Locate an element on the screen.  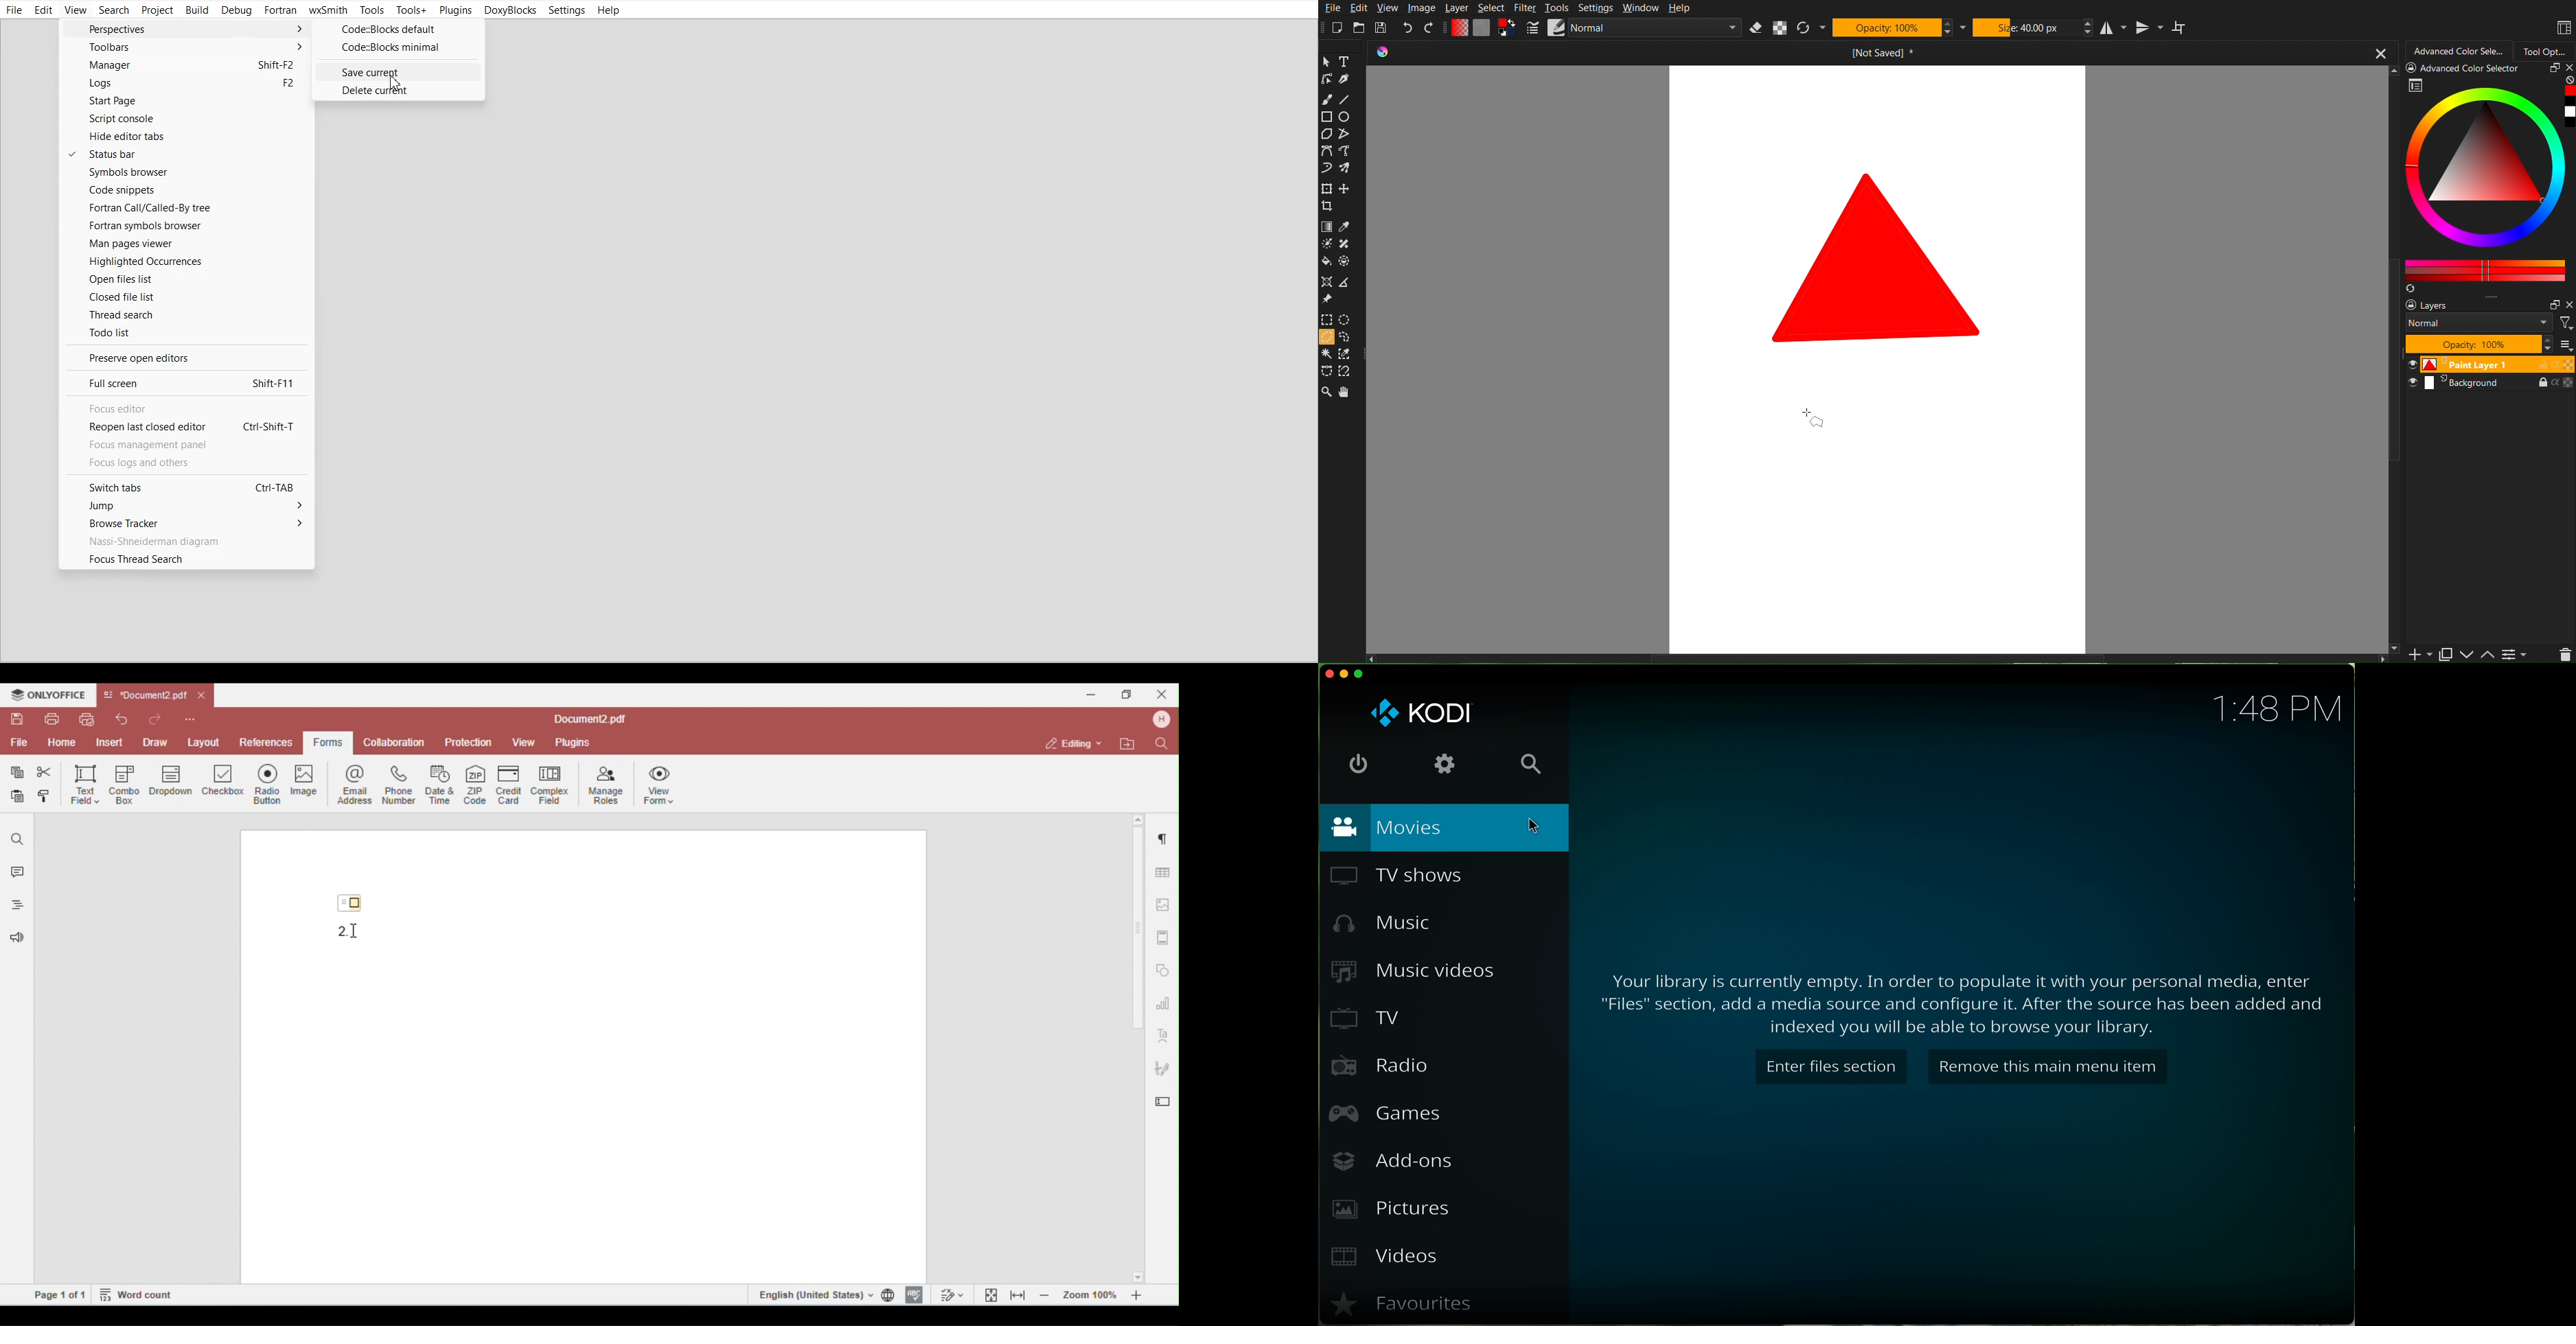
settings is located at coordinates (1447, 766).